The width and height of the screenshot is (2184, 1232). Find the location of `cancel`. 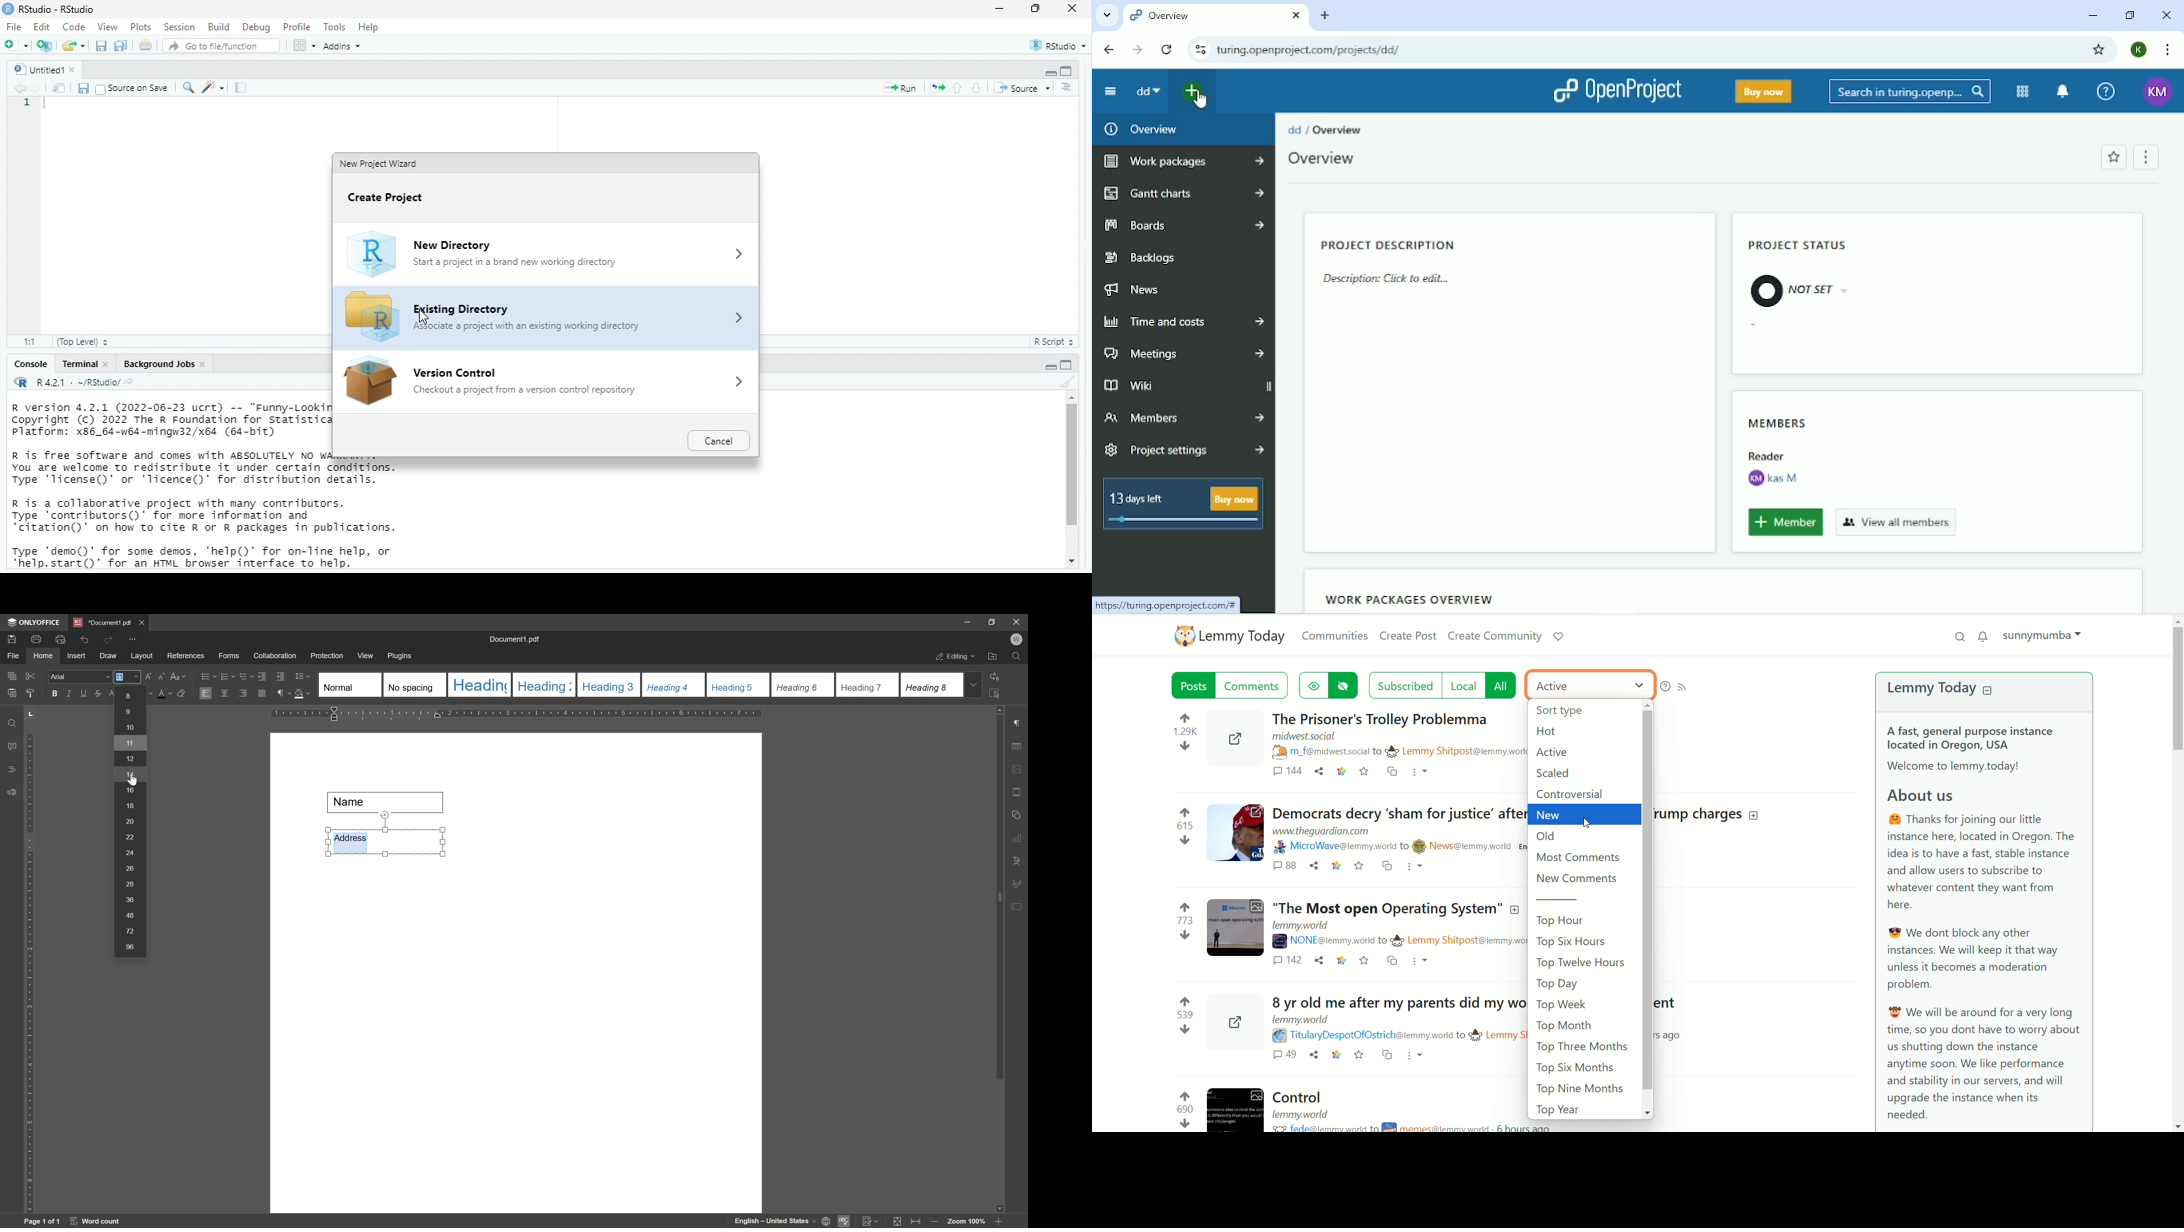

cancel is located at coordinates (718, 442).